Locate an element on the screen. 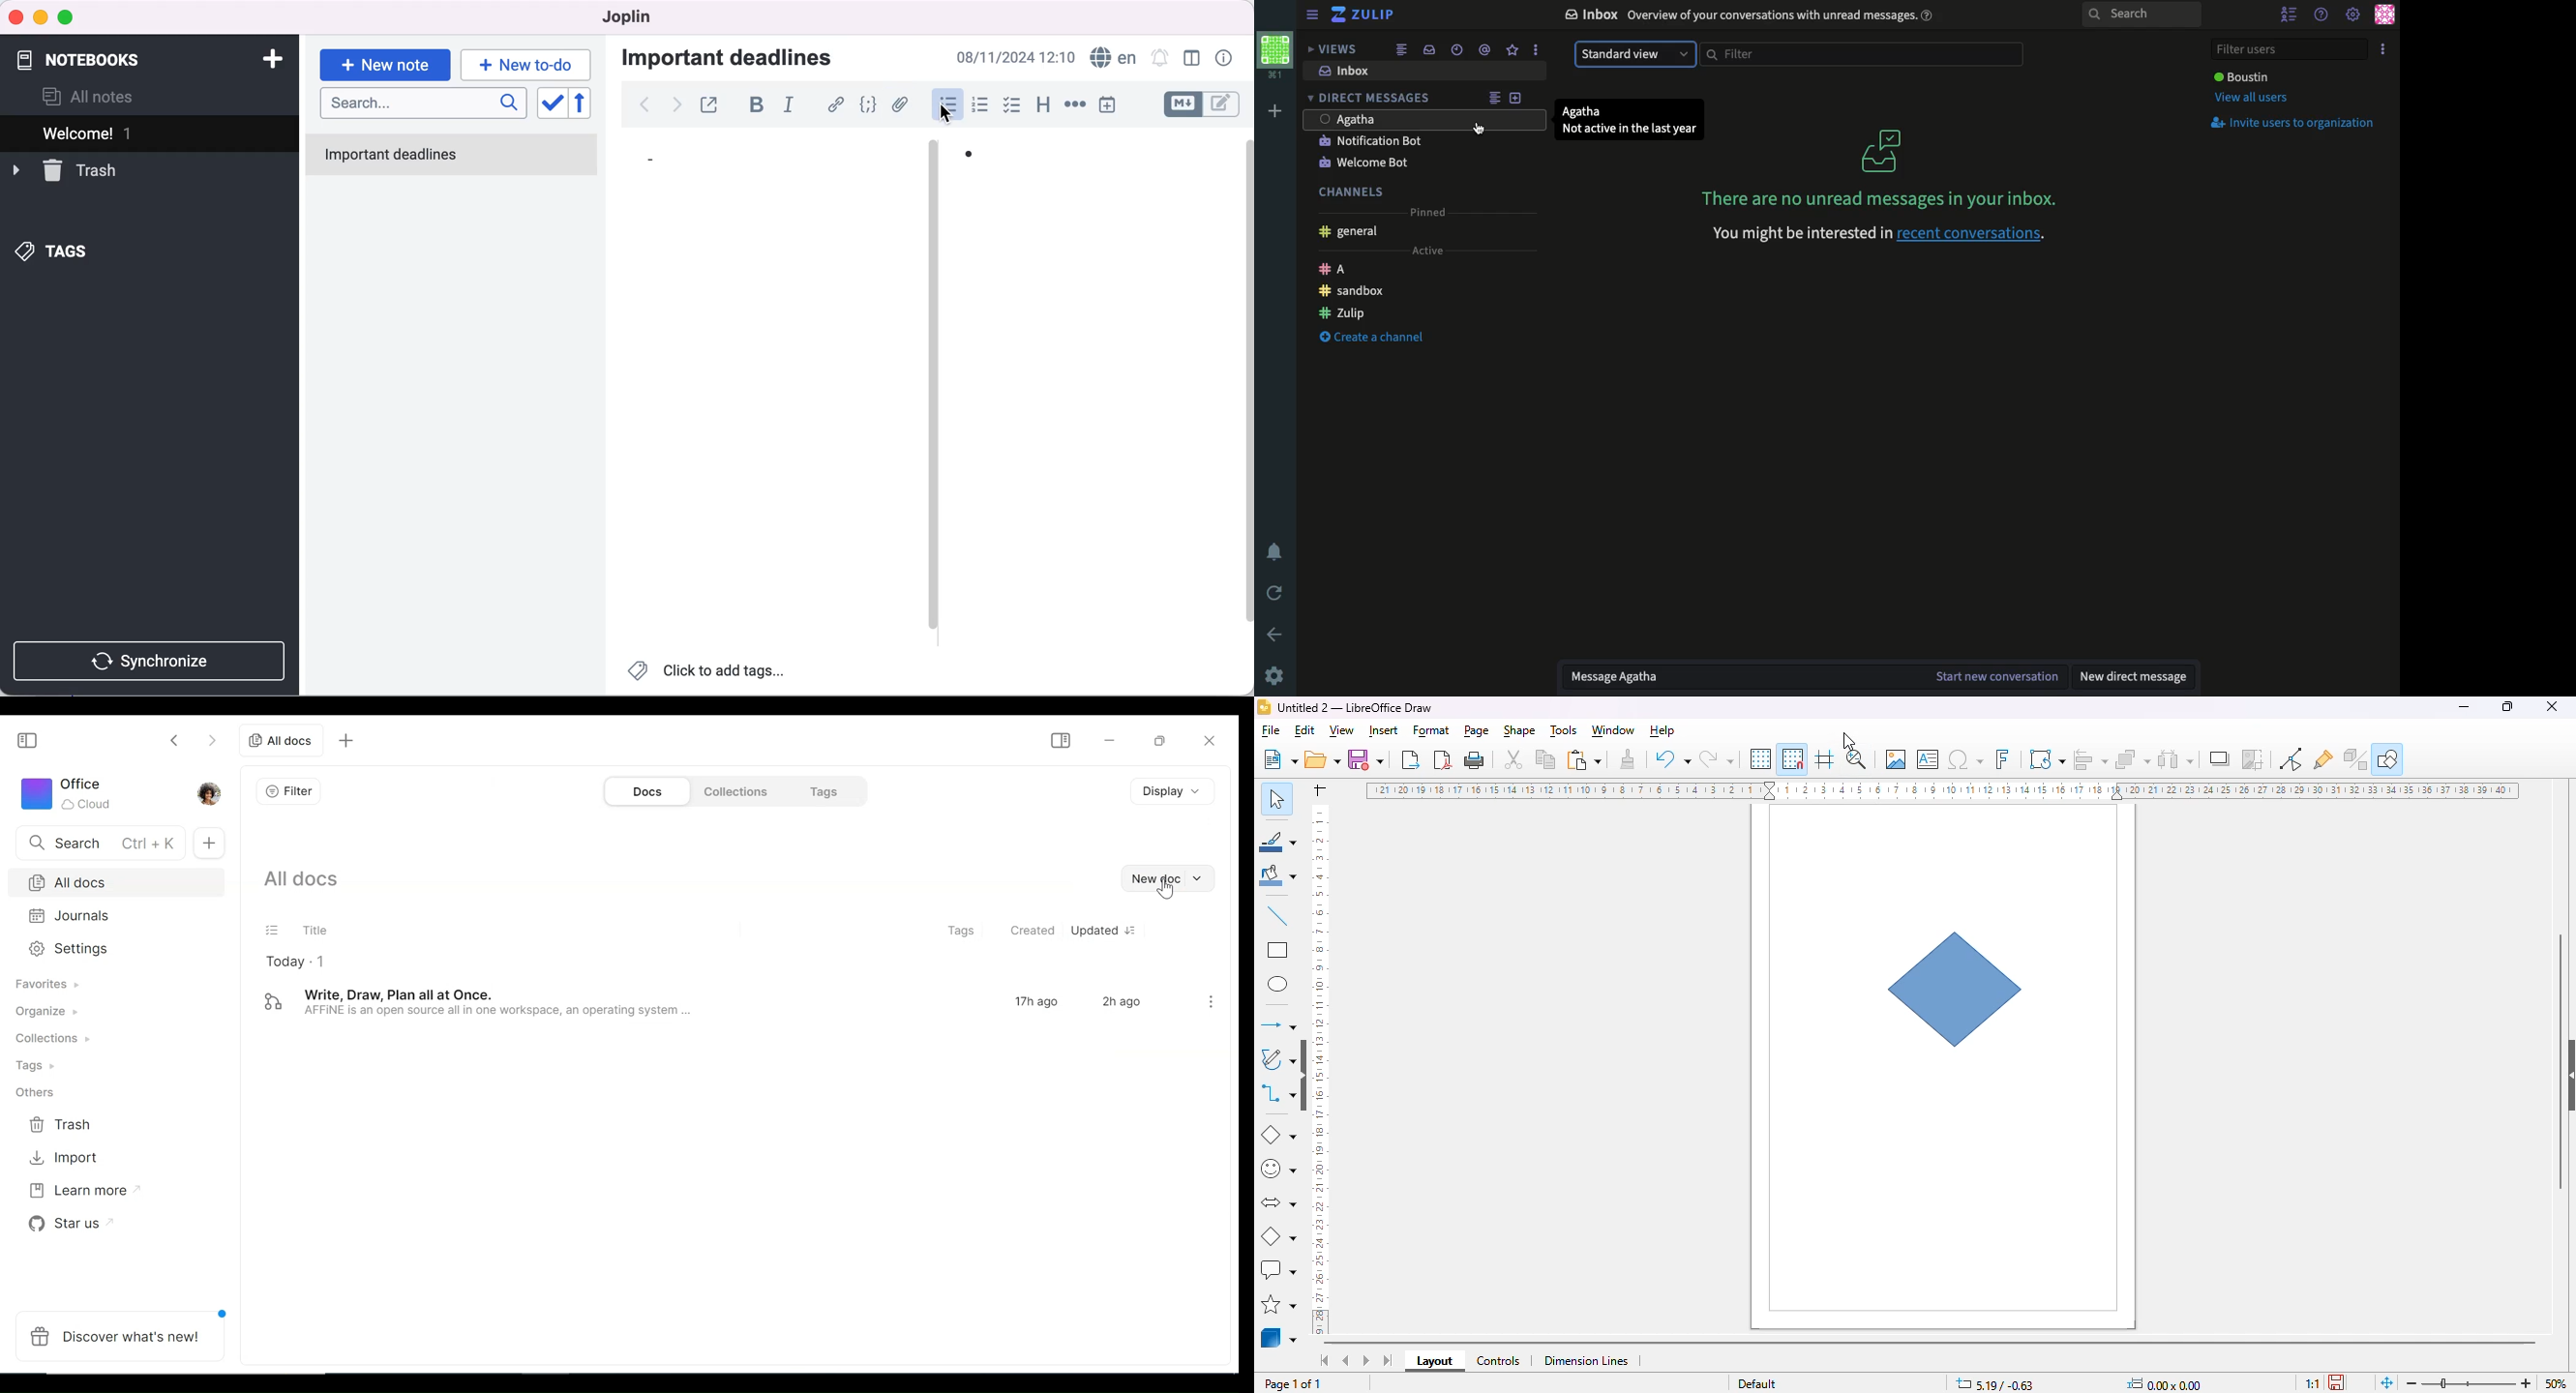  window is located at coordinates (1614, 730).